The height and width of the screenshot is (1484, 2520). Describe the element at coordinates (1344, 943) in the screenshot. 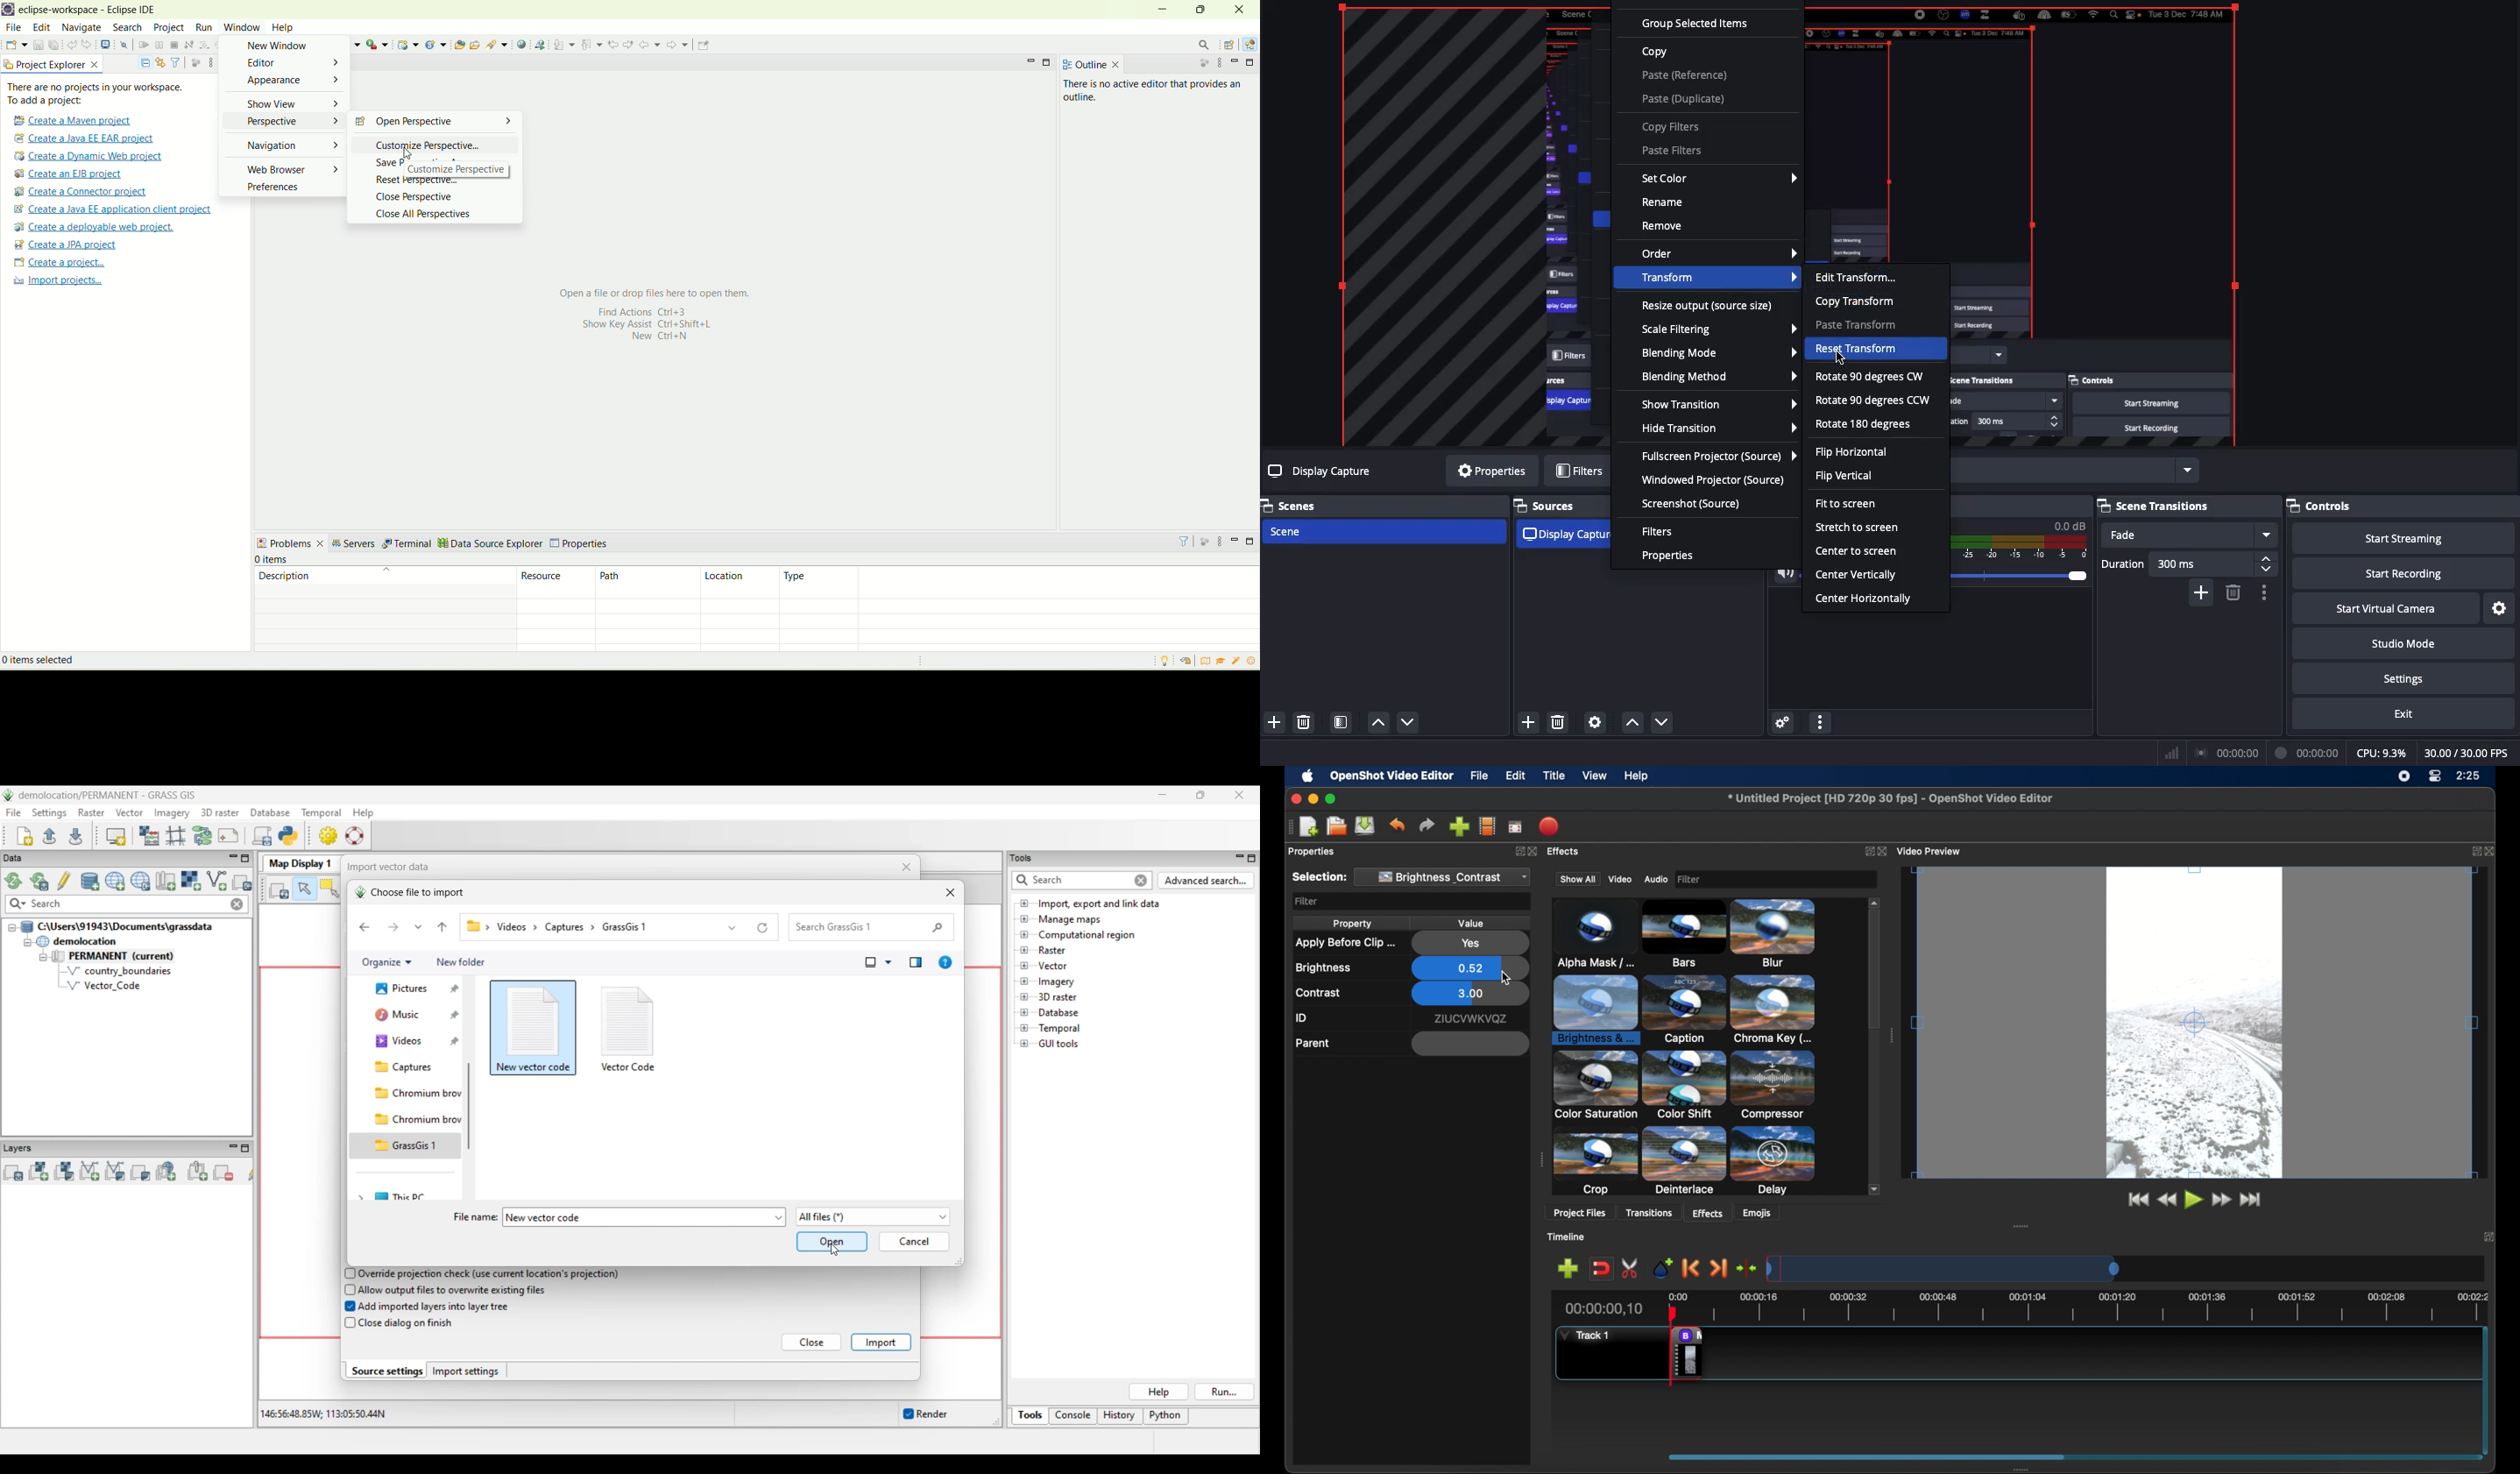

I see `apply before clip` at that location.